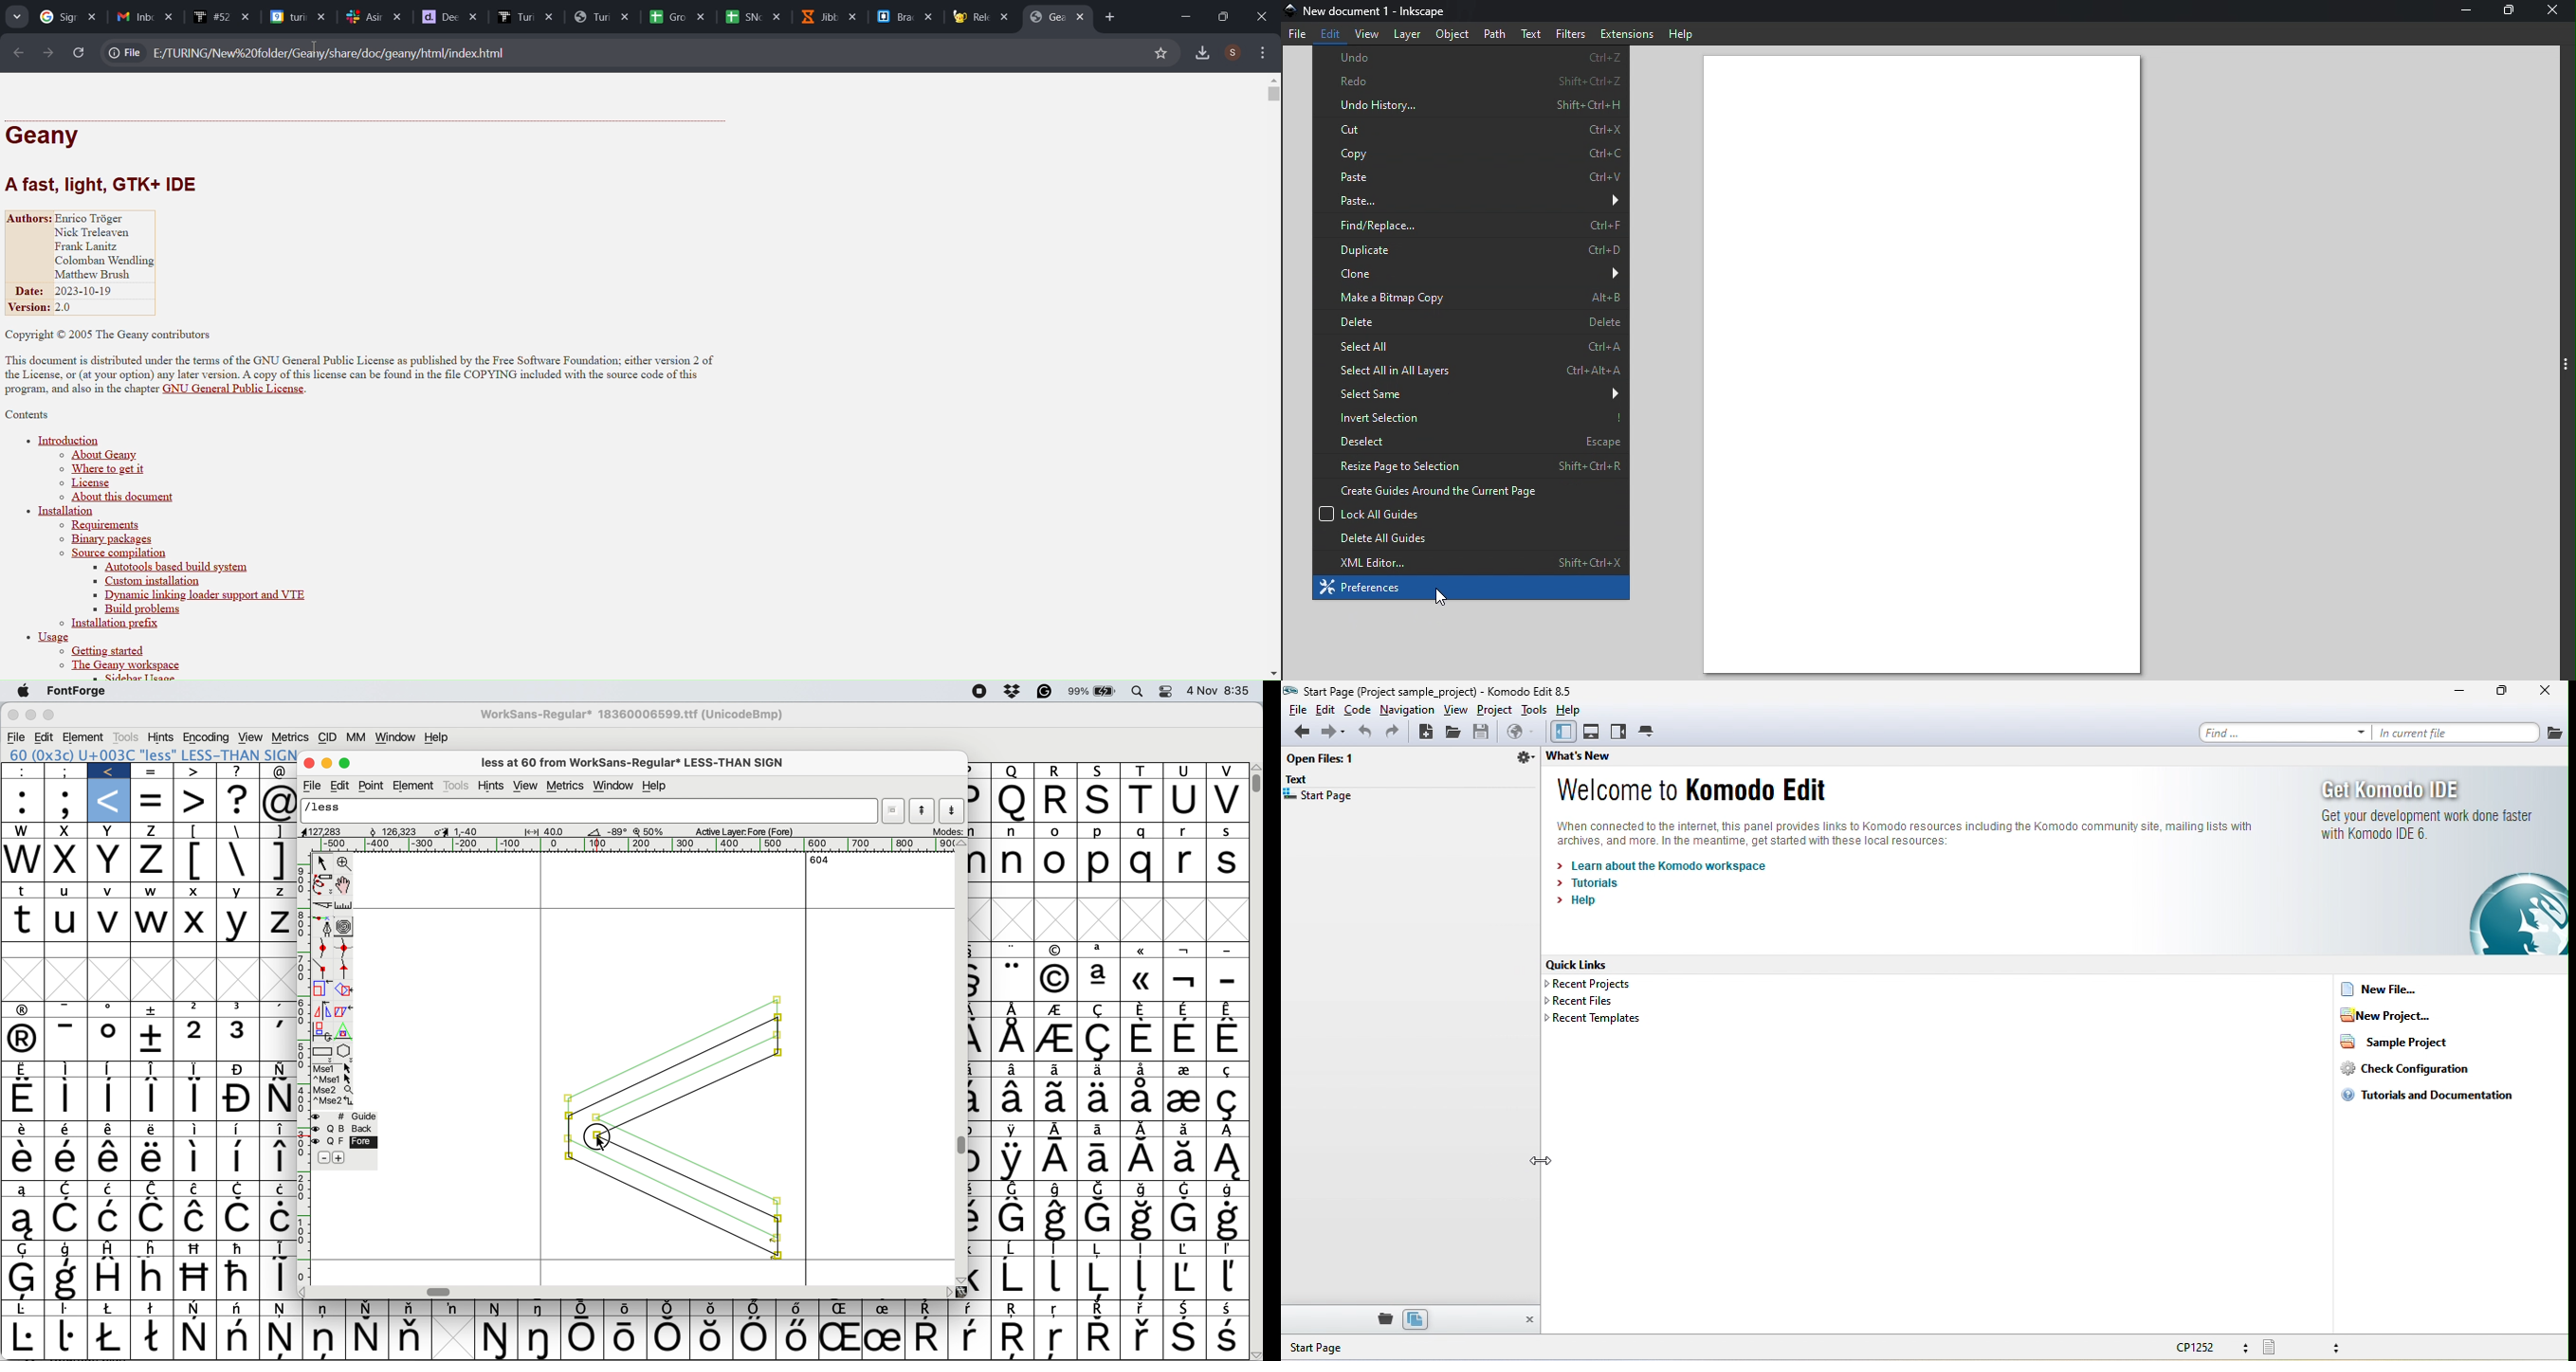 This screenshot has height=1372, width=2576. I want to click on Symbol, so click(1228, 1249).